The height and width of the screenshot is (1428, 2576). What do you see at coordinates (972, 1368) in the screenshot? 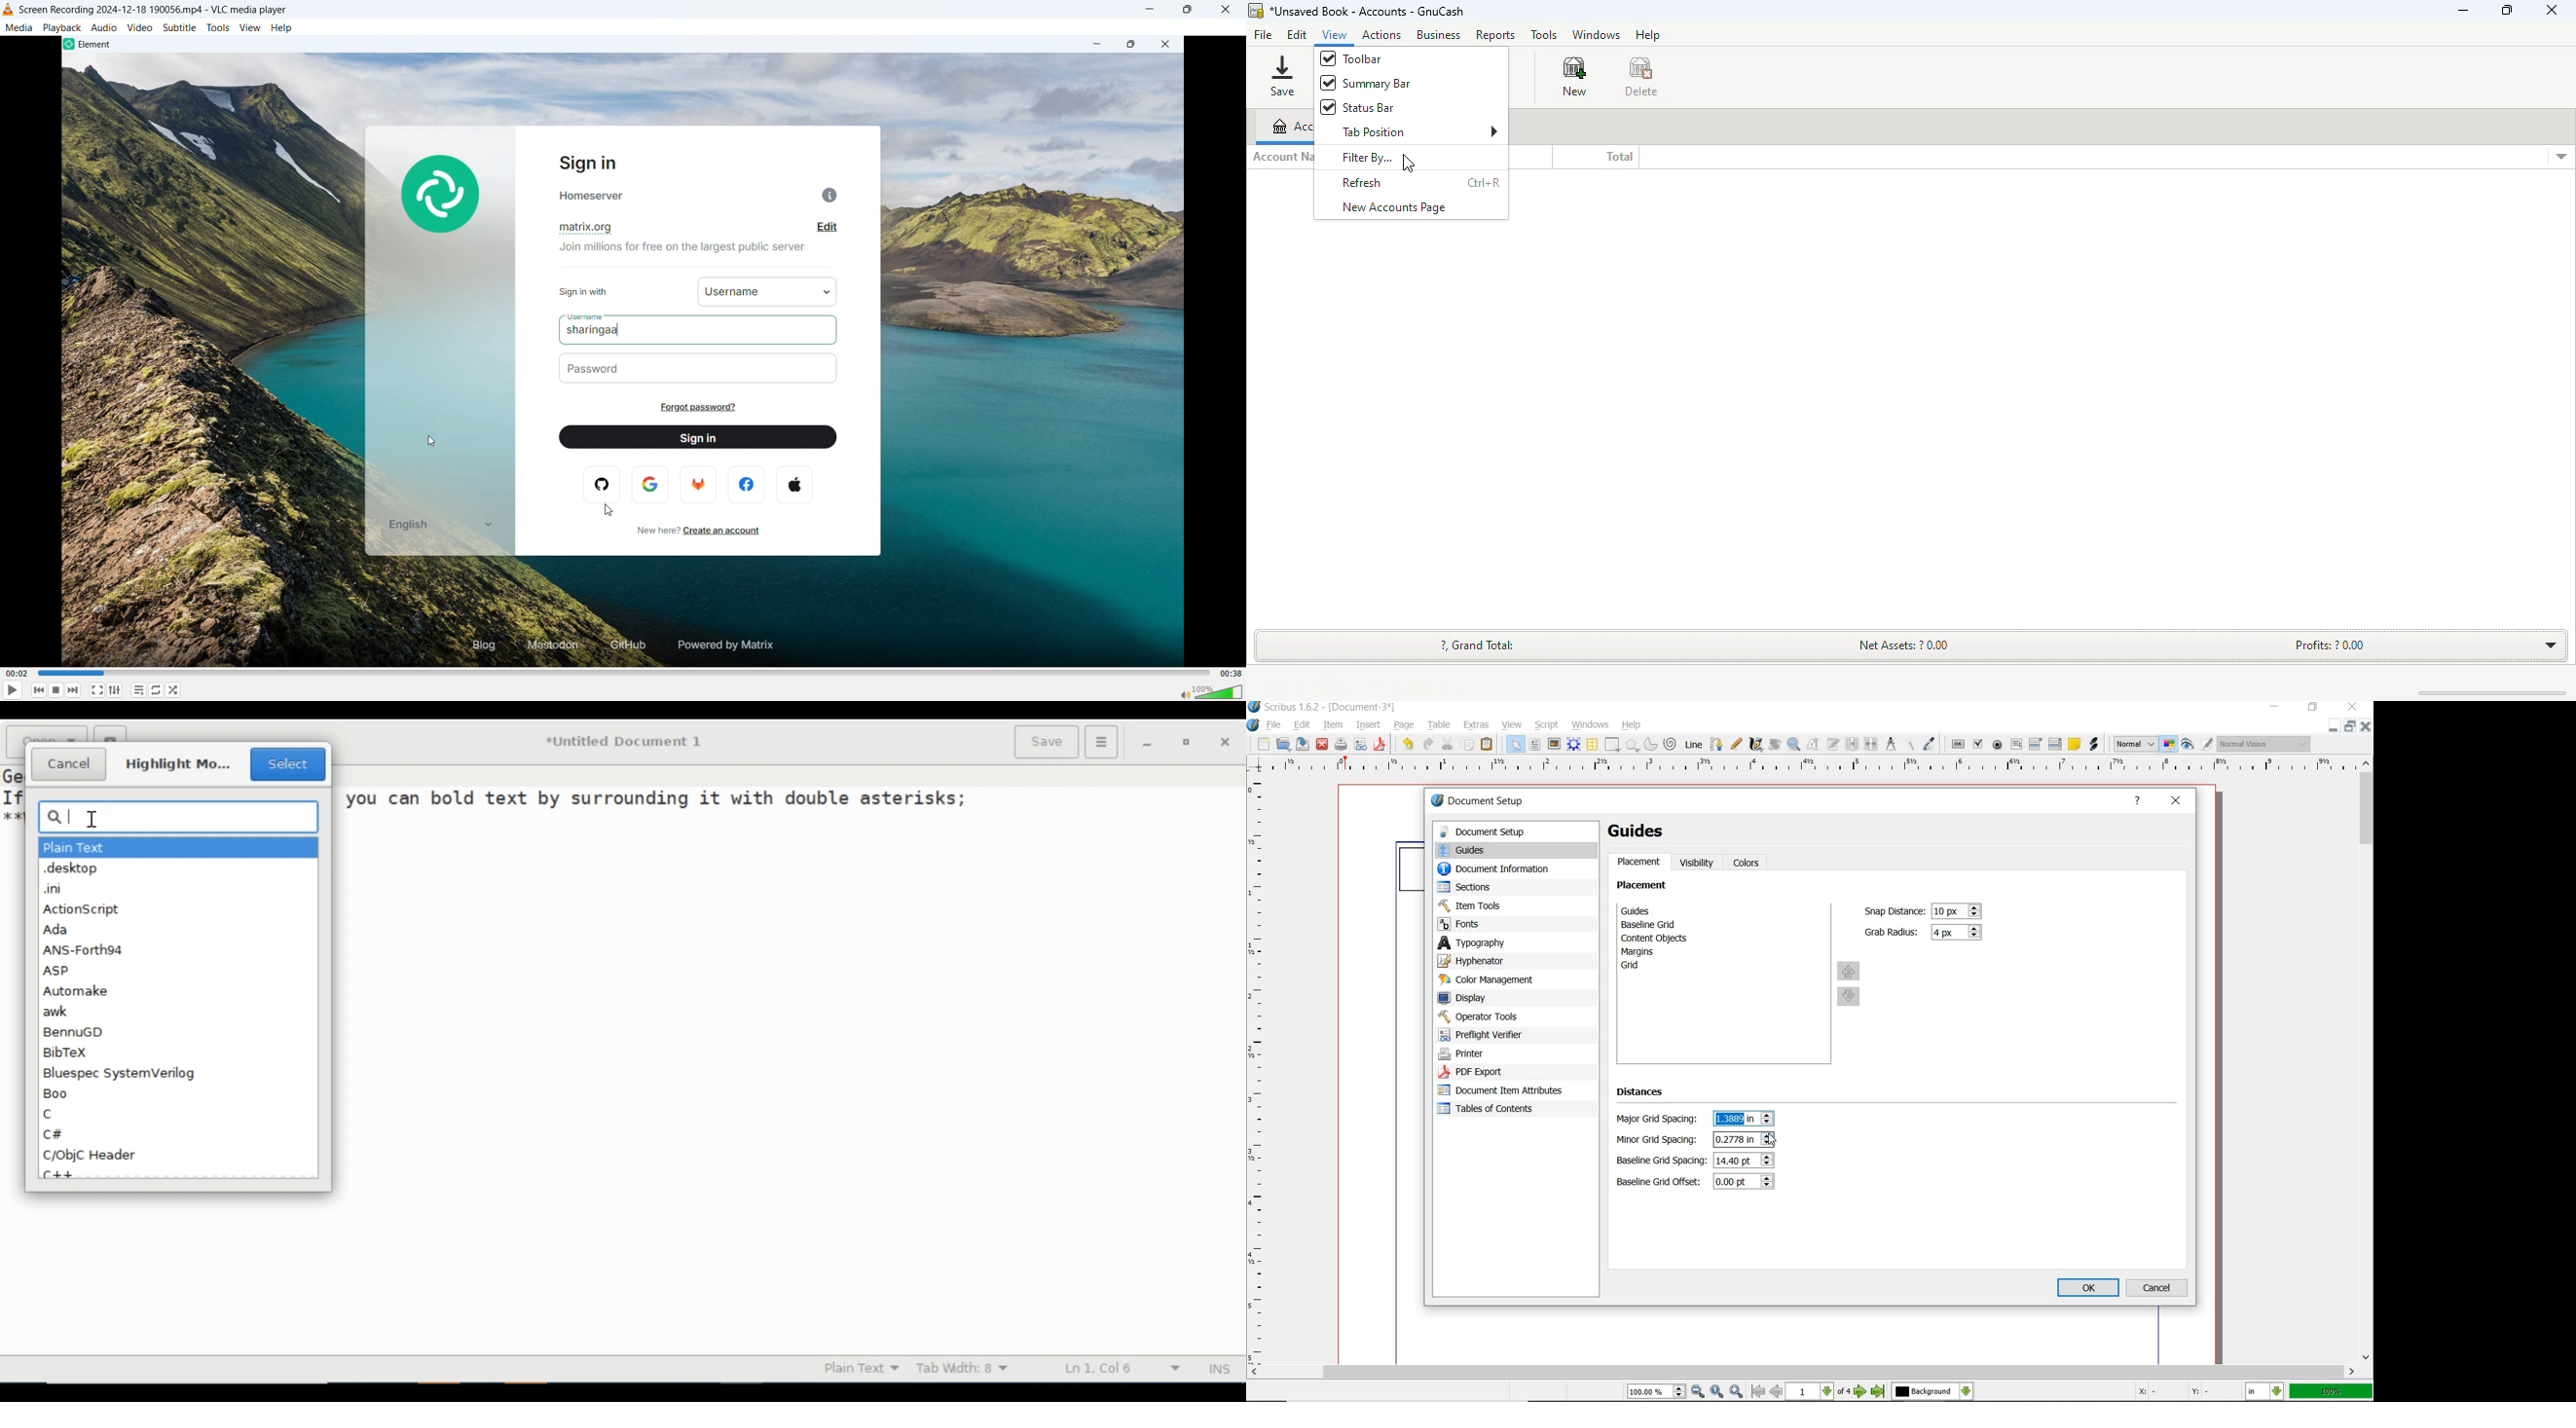
I see `Tab Width` at bounding box center [972, 1368].